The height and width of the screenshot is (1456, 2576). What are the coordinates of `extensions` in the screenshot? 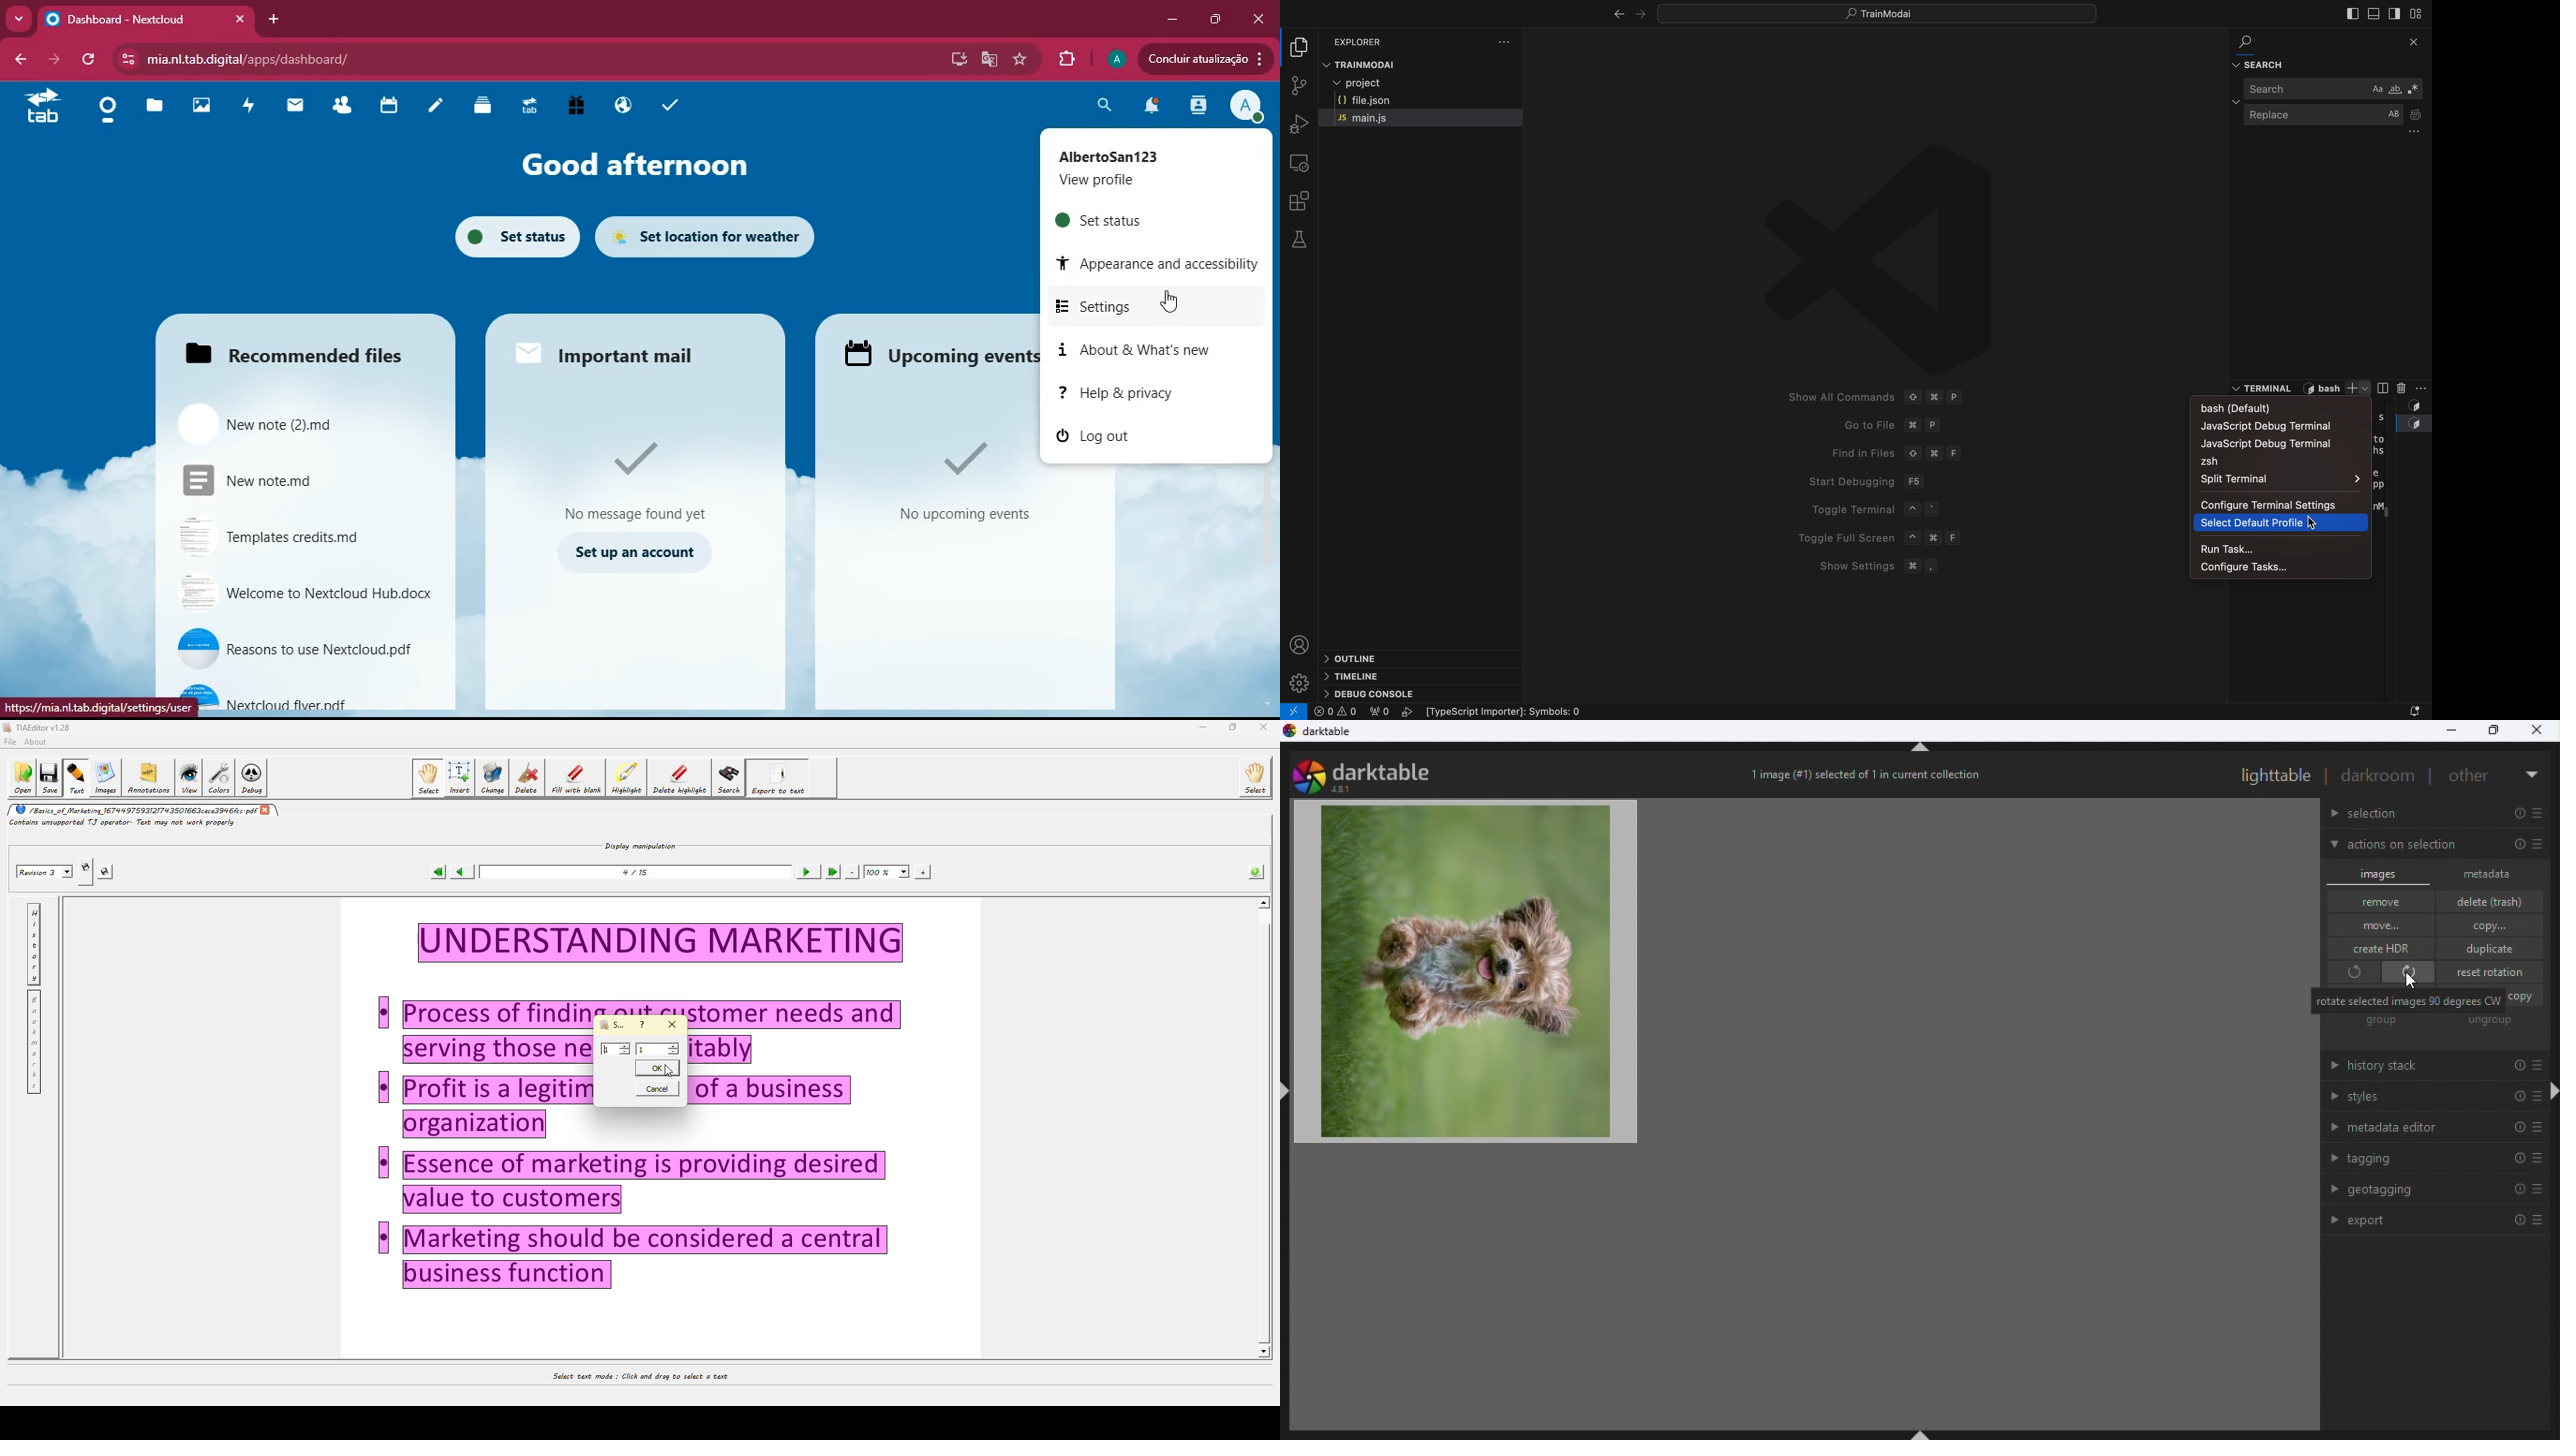 It's located at (1066, 59).